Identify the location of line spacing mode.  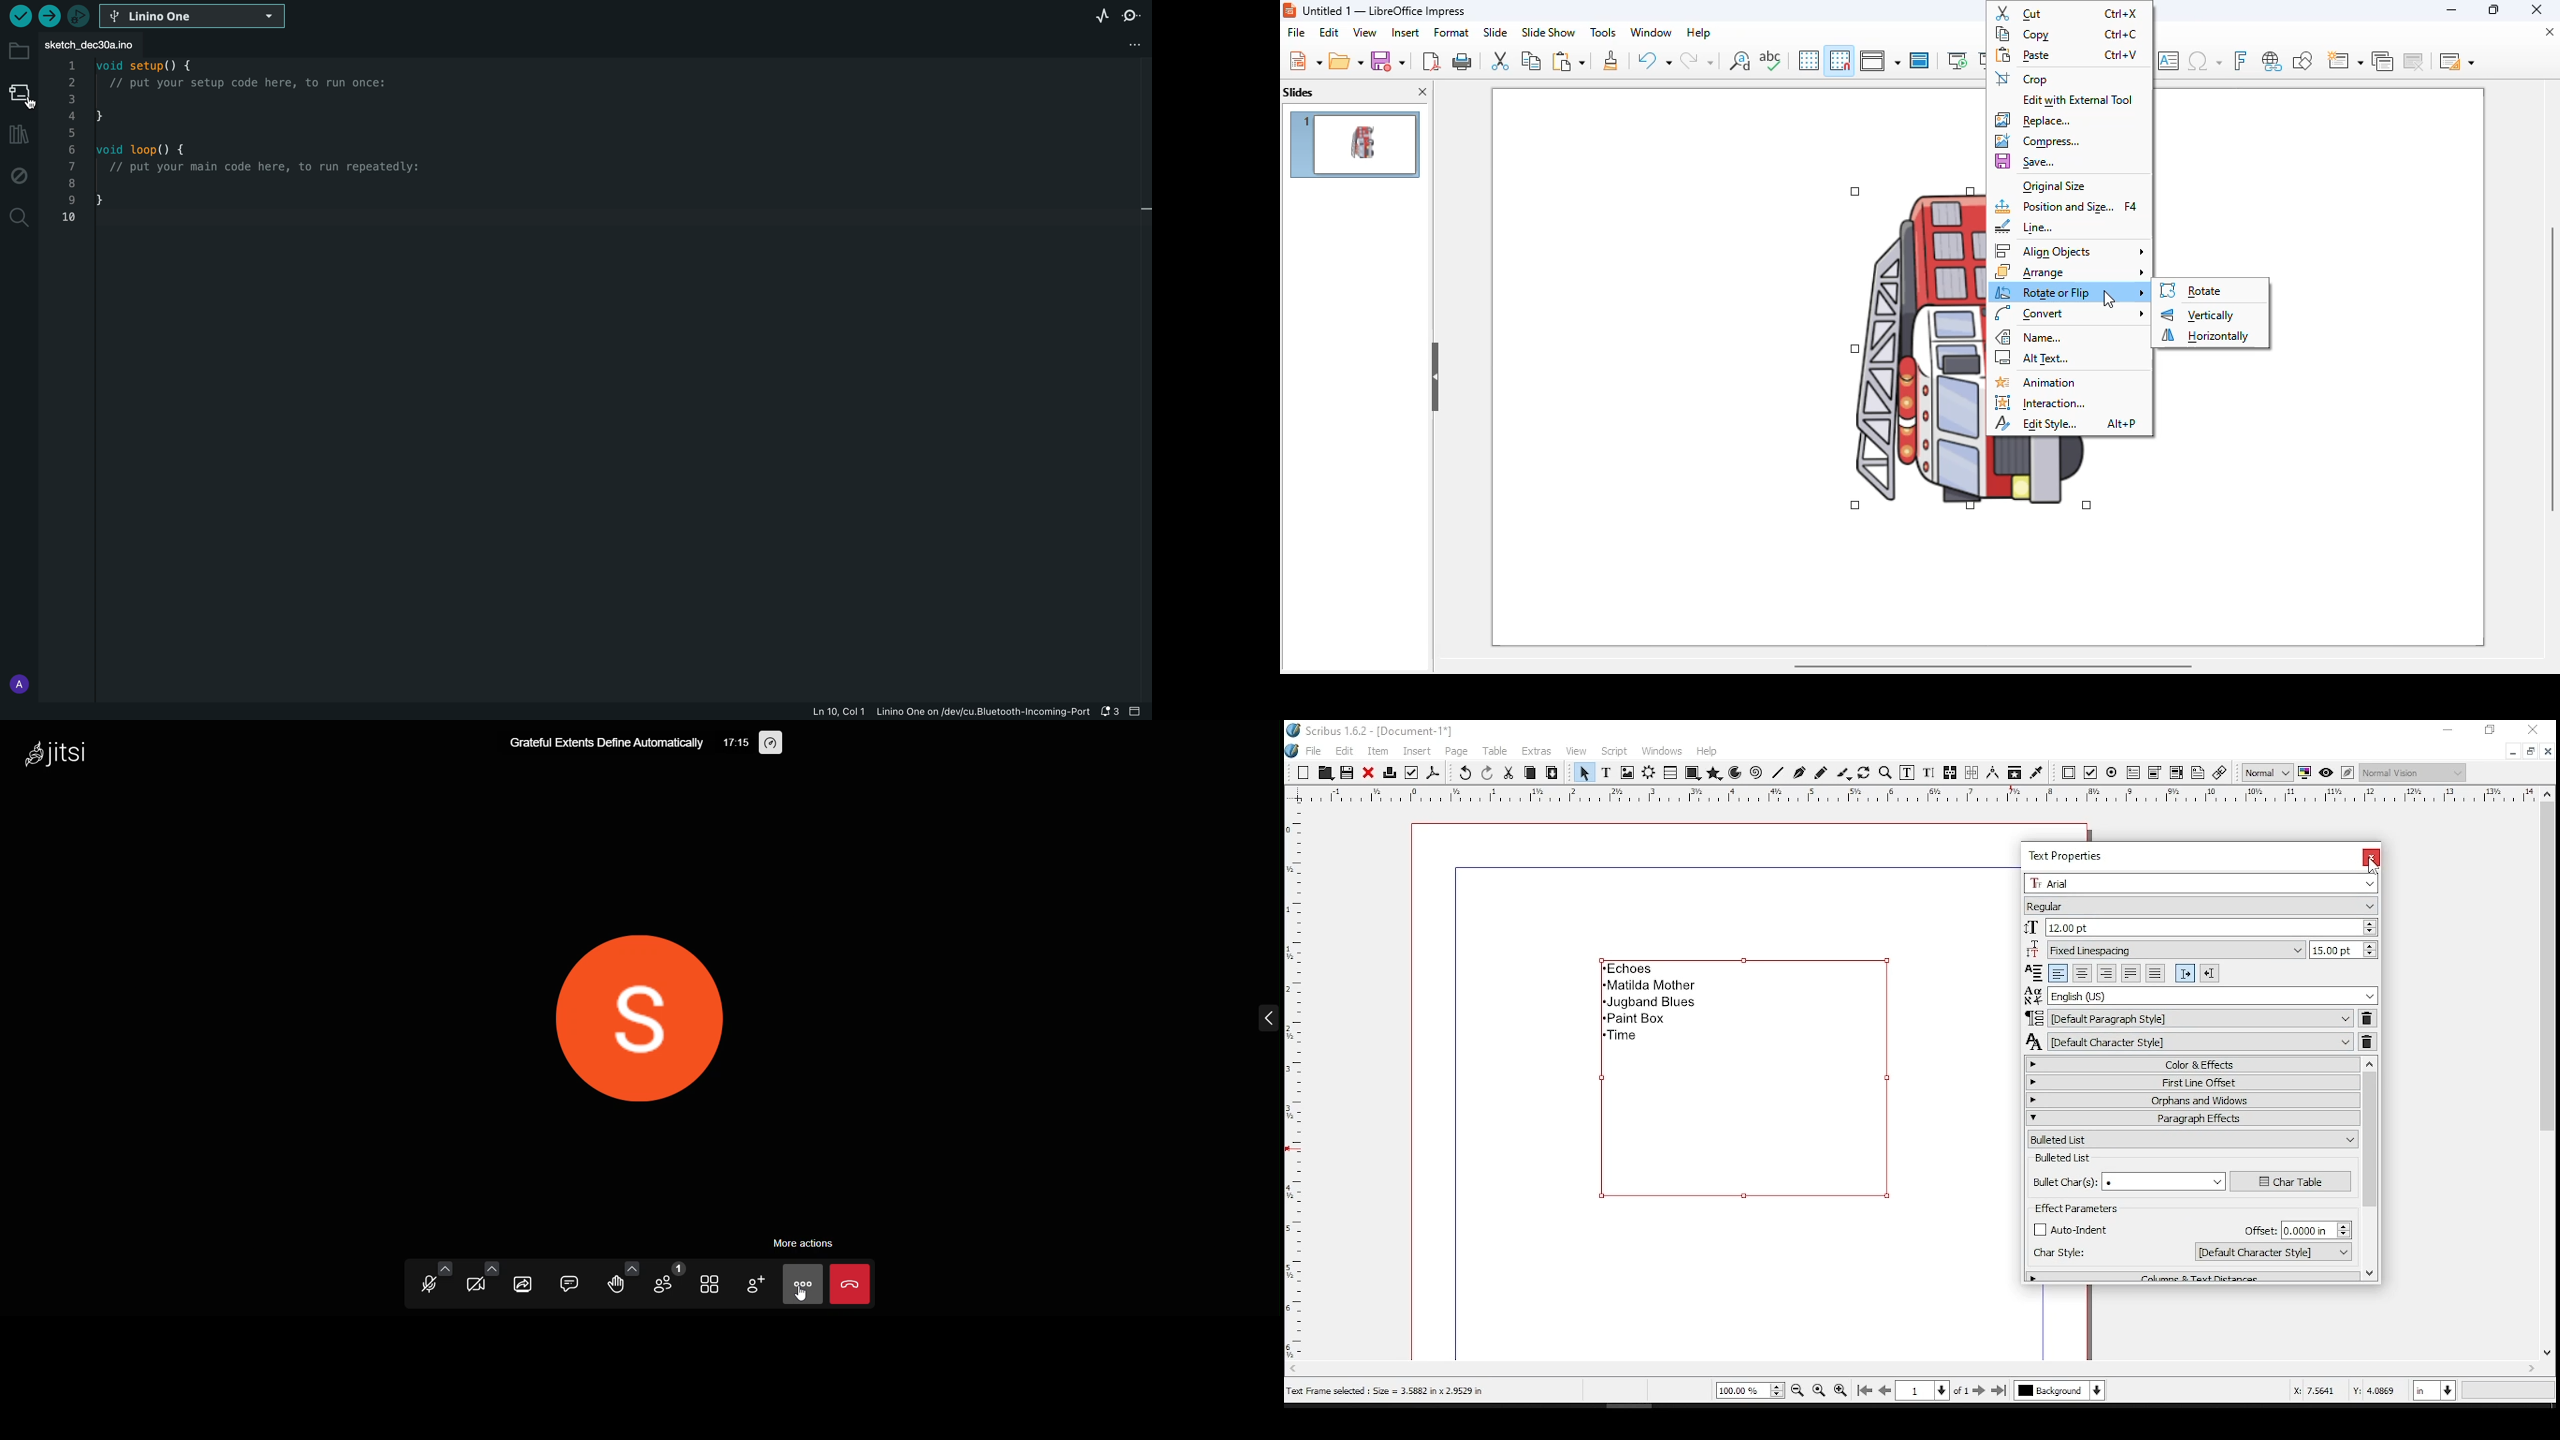
(2163, 949).